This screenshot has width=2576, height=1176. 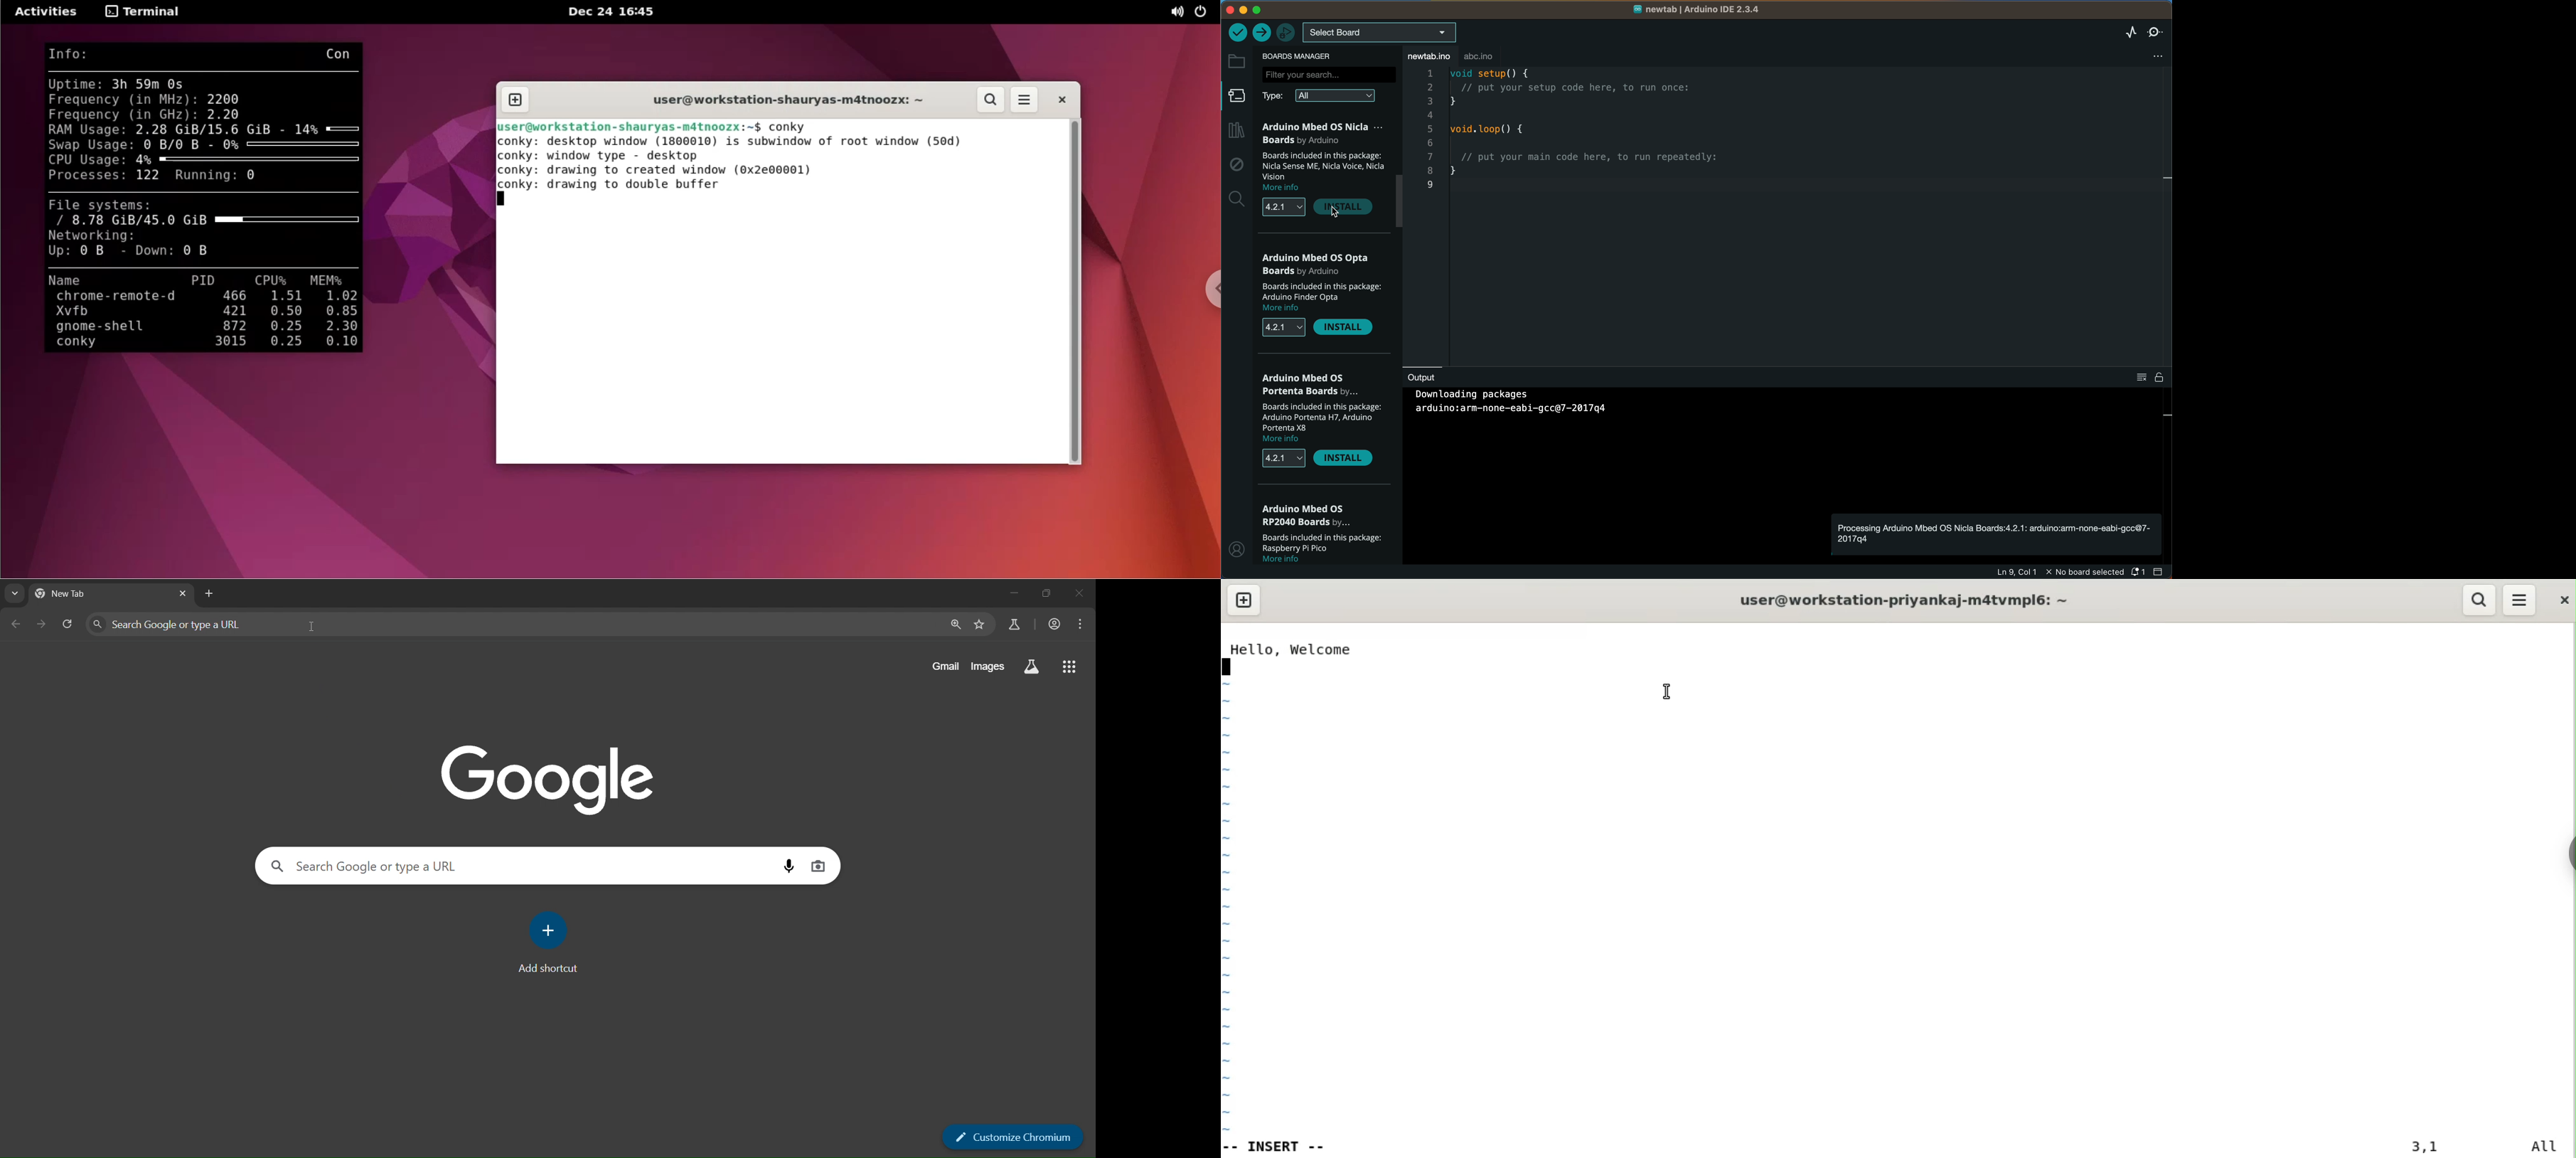 What do you see at coordinates (1343, 207) in the screenshot?
I see `install` at bounding box center [1343, 207].